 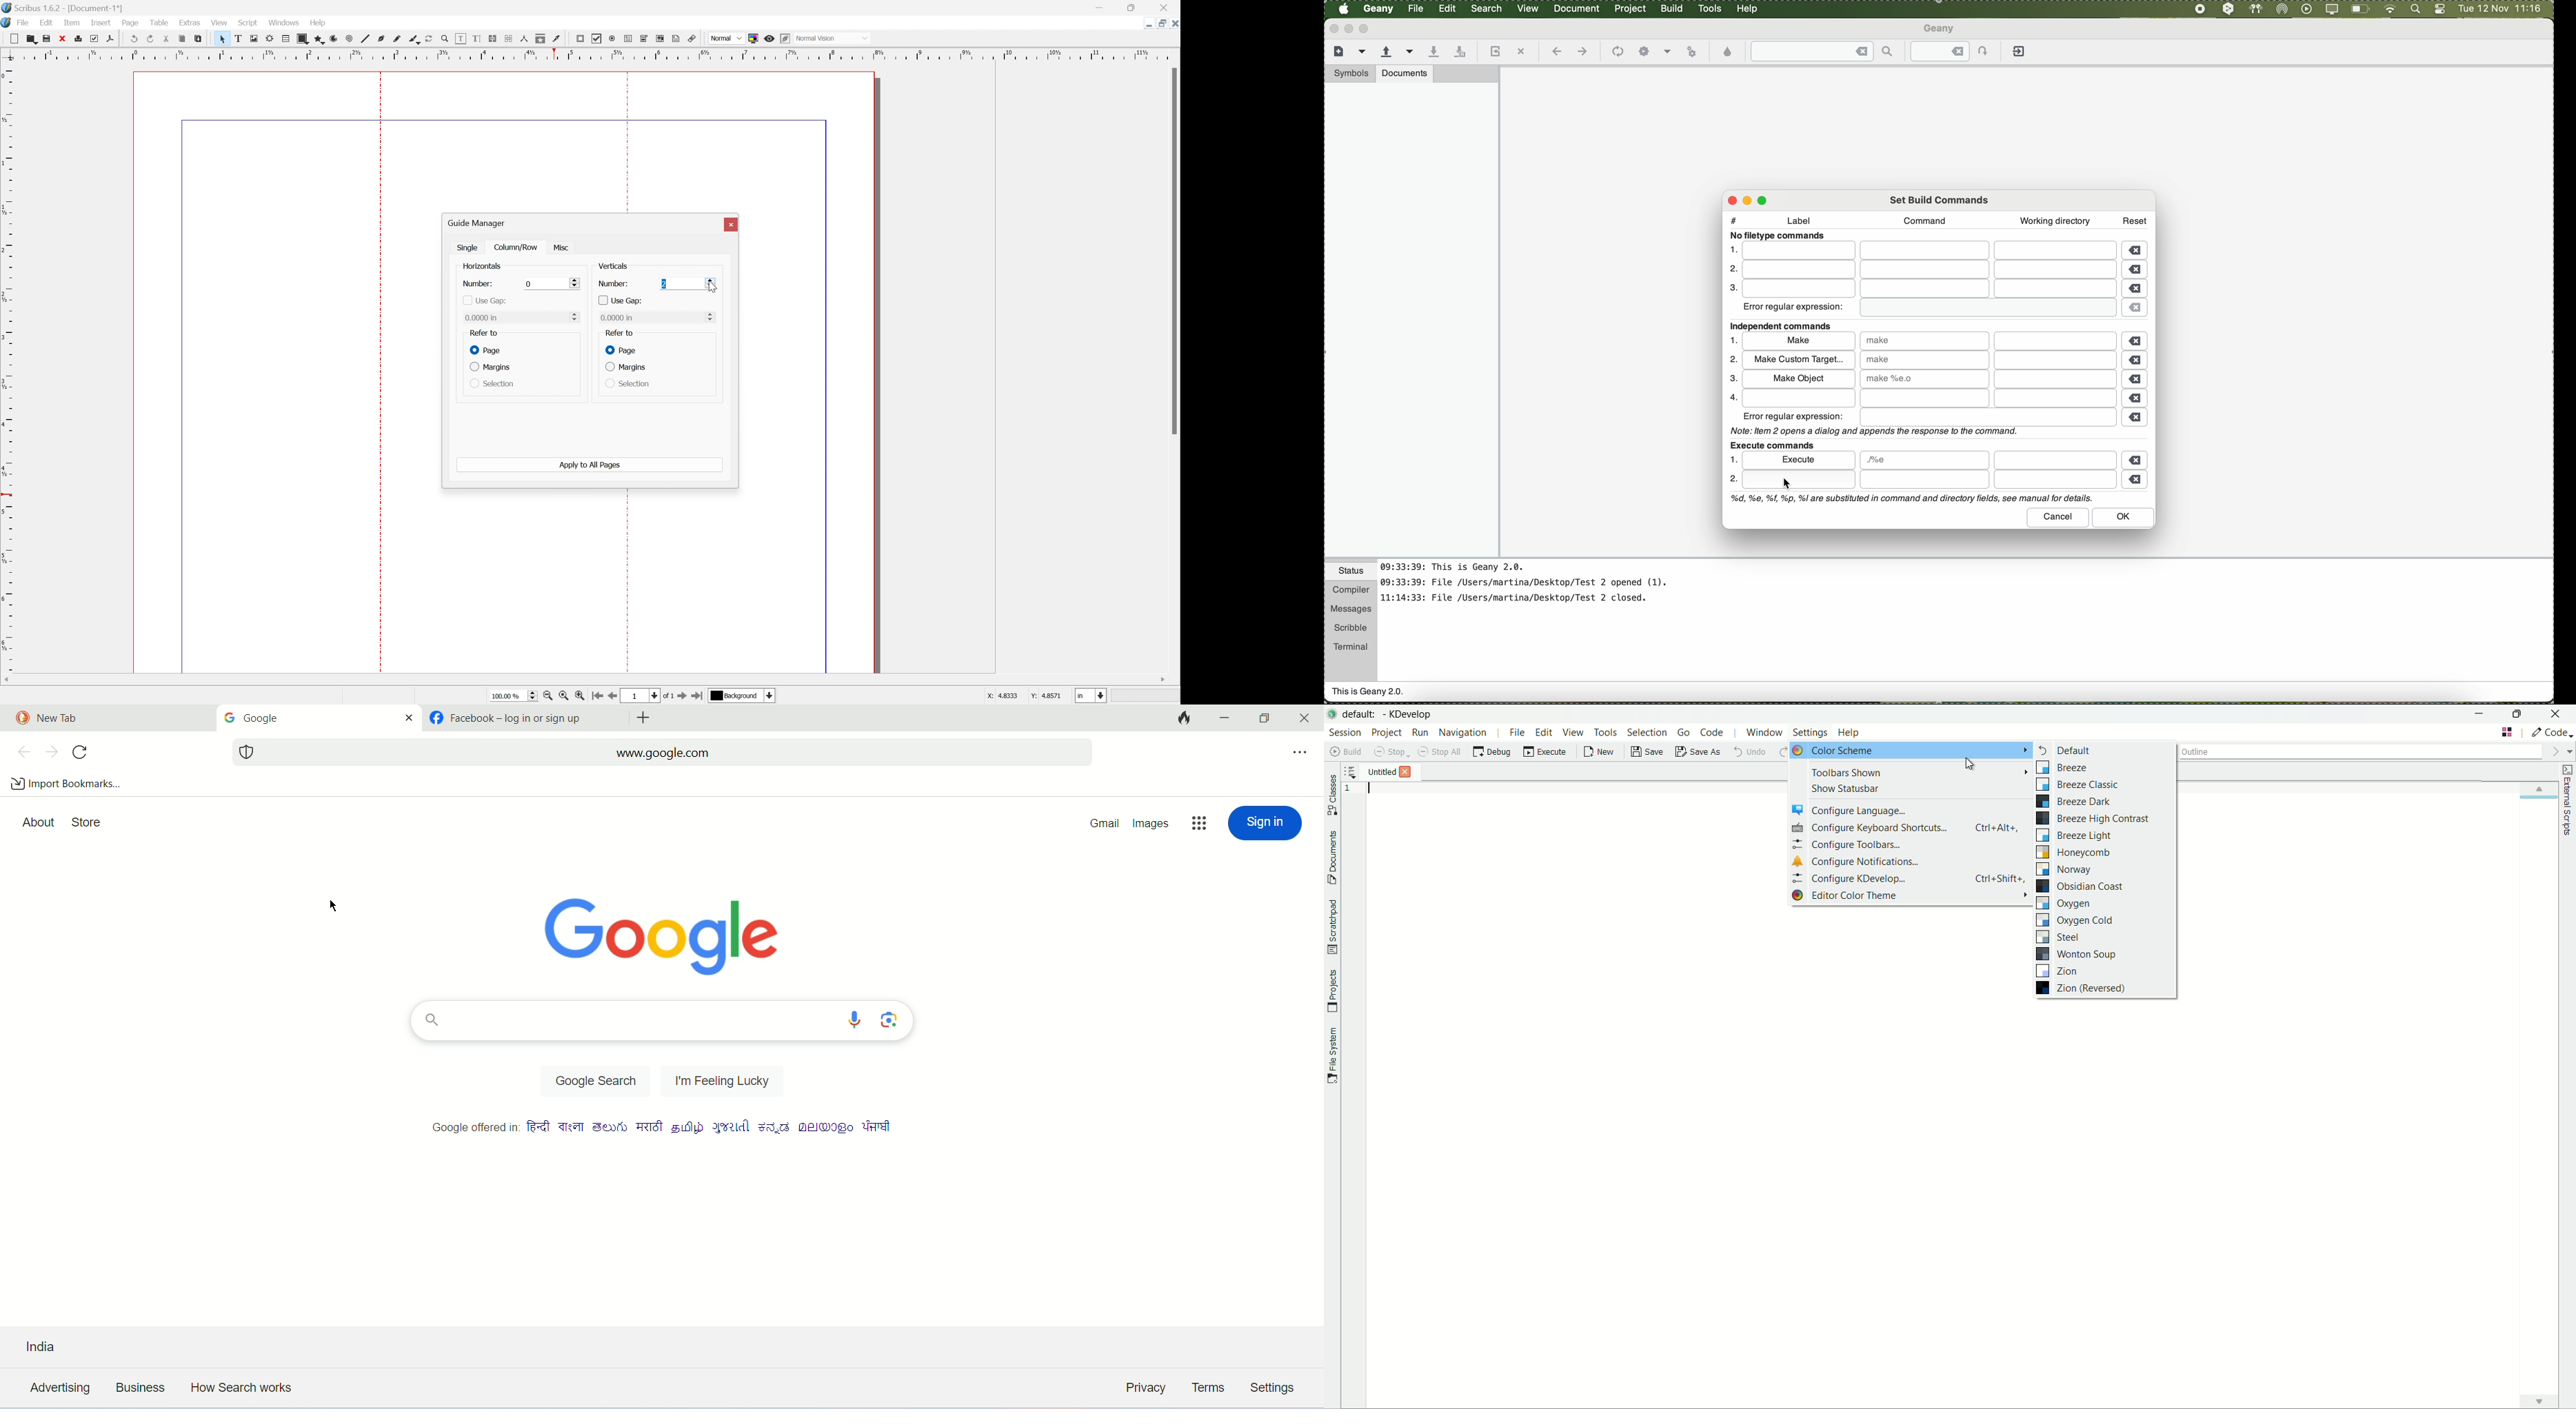 What do you see at coordinates (83, 40) in the screenshot?
I see `print` at bounding box center [83, 40].